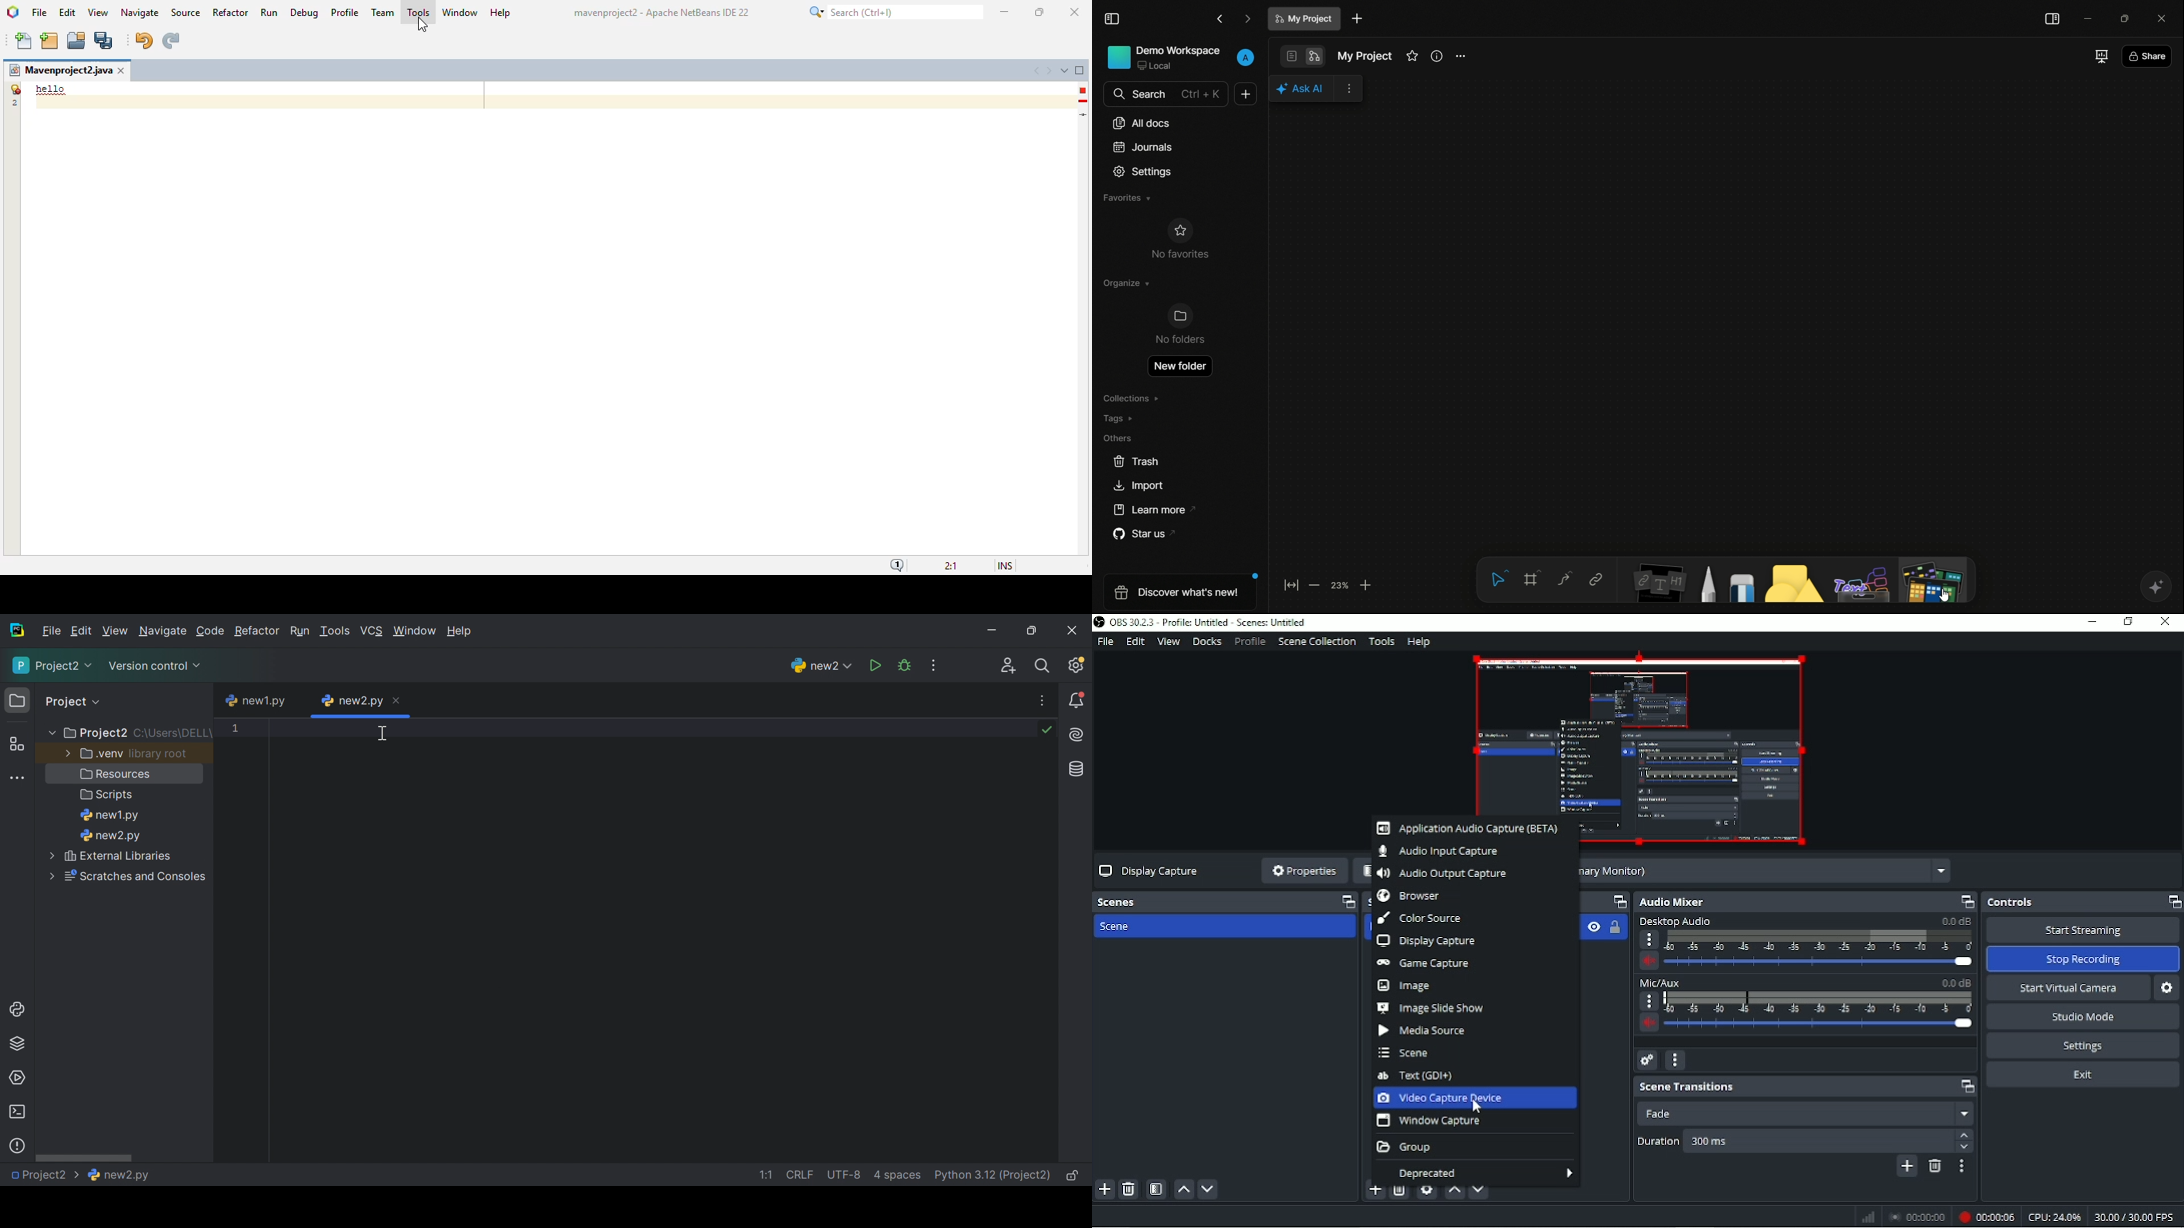  What do you see at coordinates (18, 699) in the screenshot?
I see `Project icon` at bounding box center [18, 699].